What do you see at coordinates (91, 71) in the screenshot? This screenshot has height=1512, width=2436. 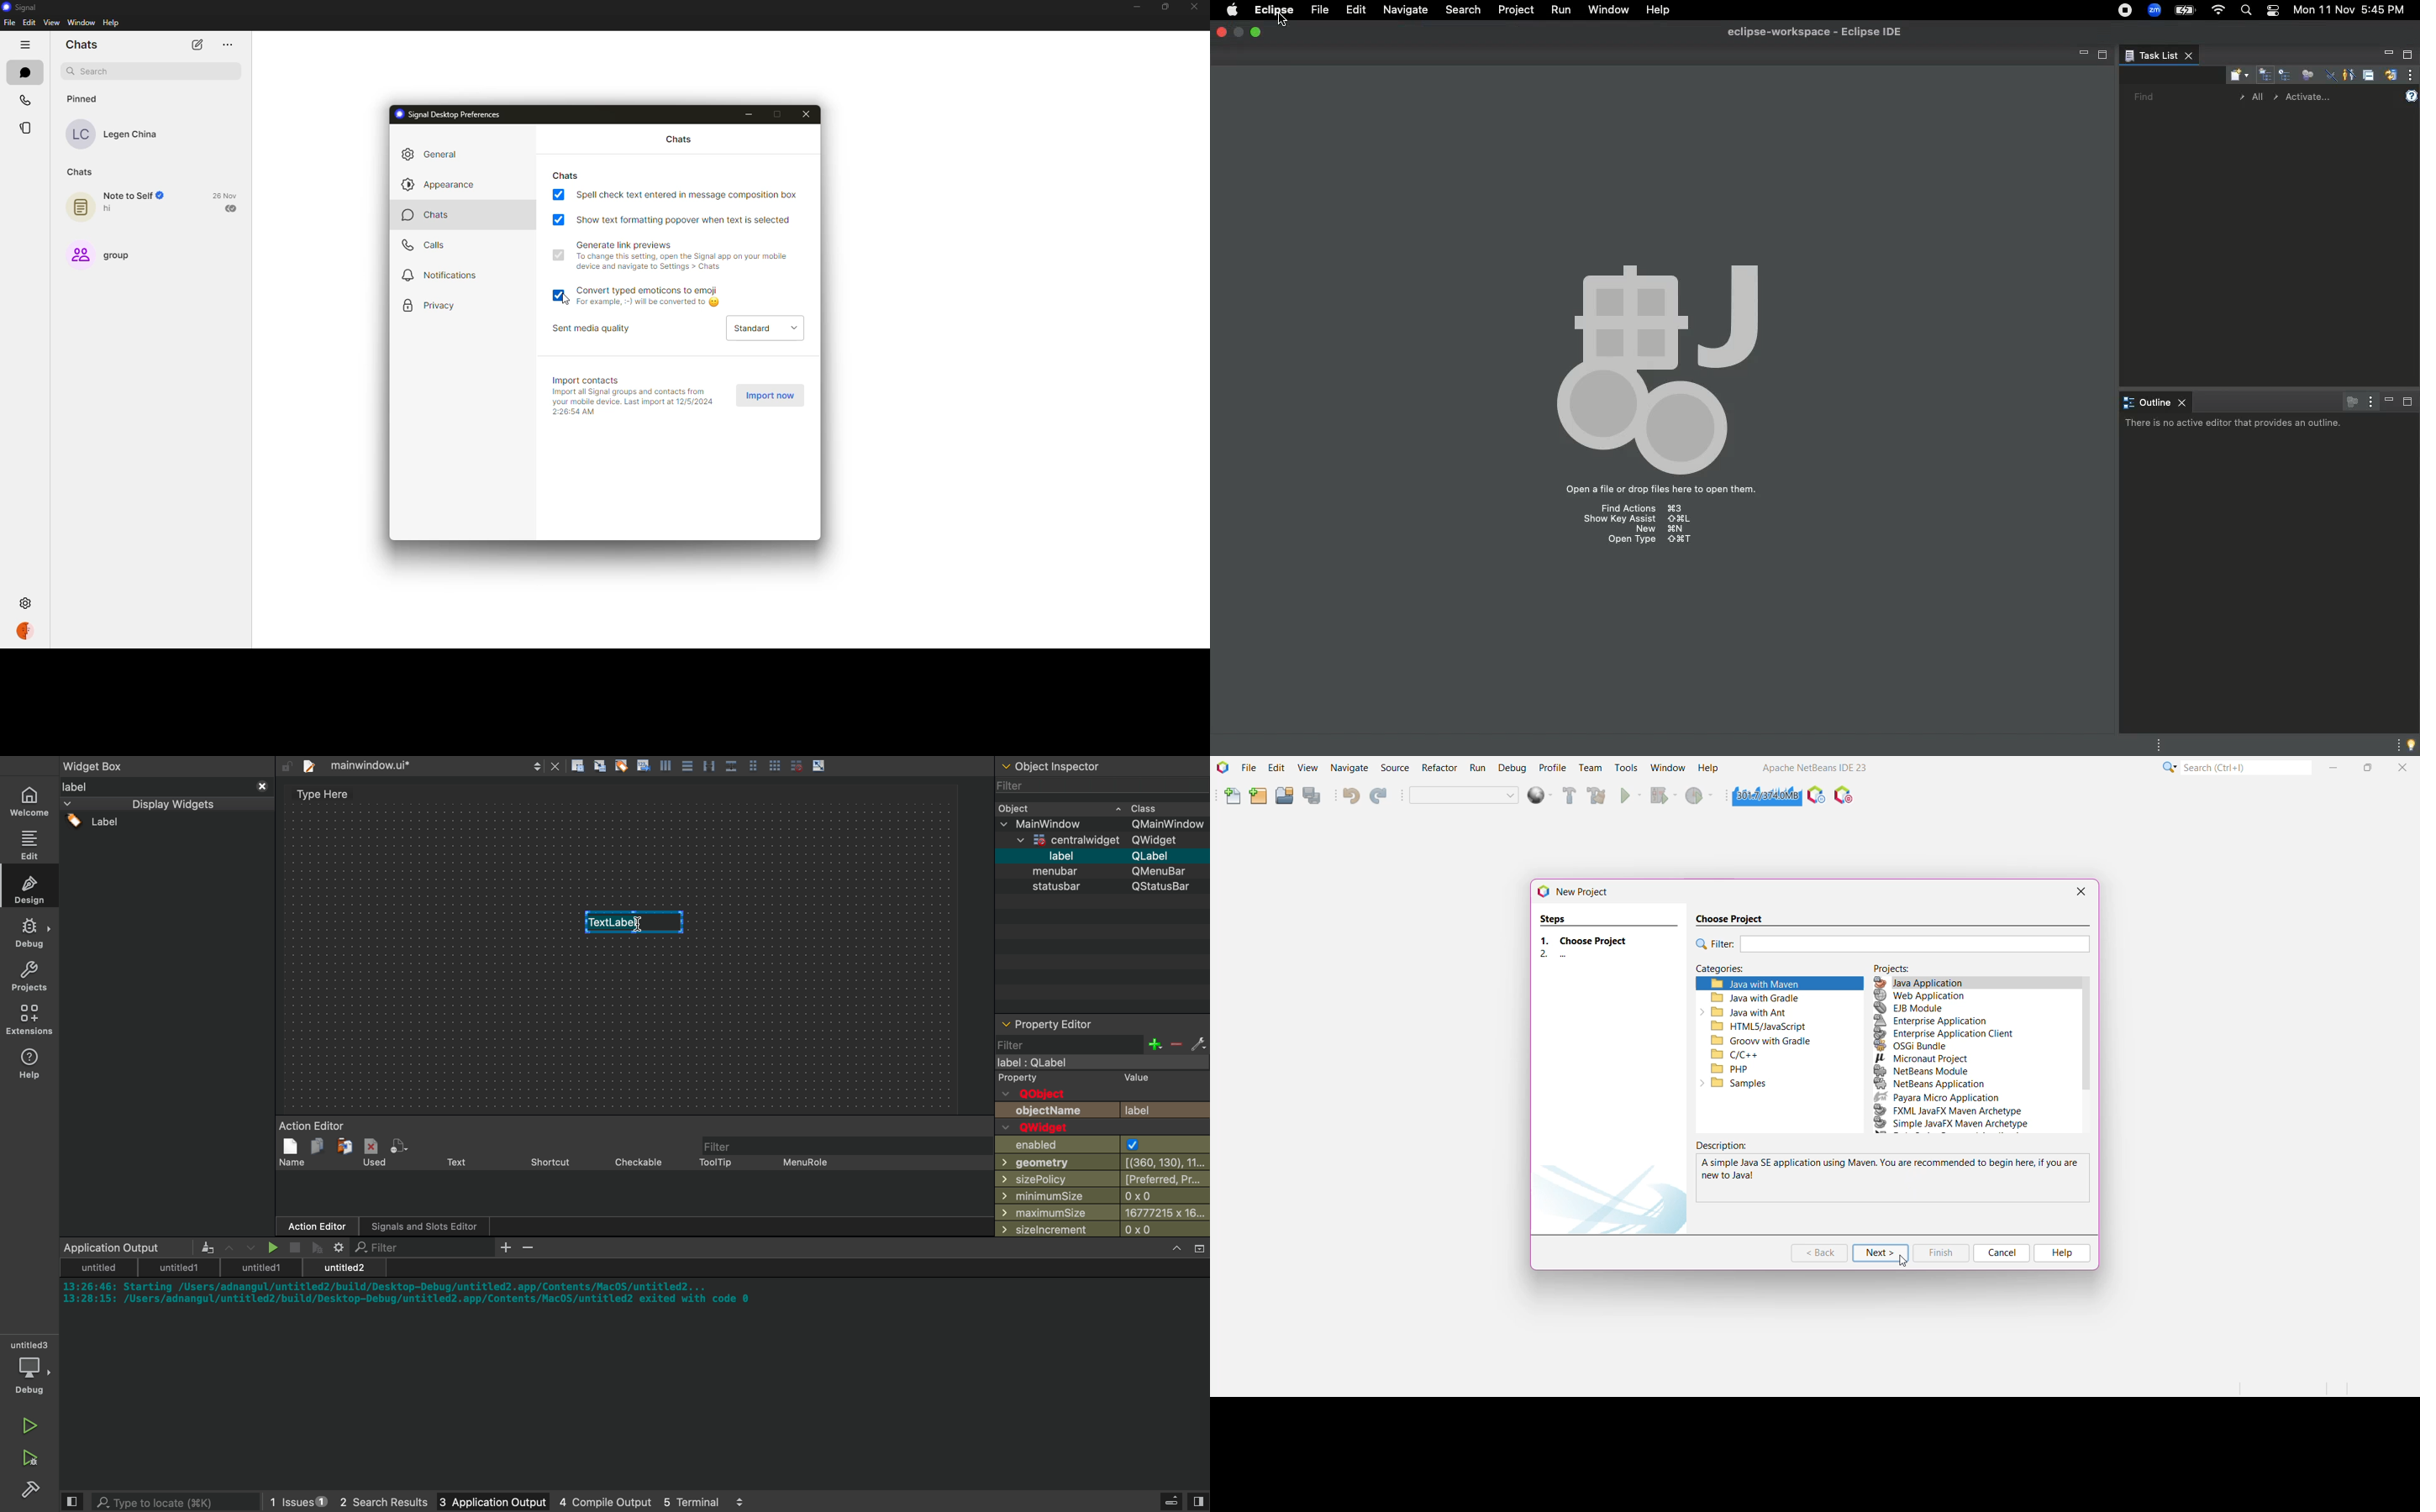 I see `search` at bounding box center [91, 71].